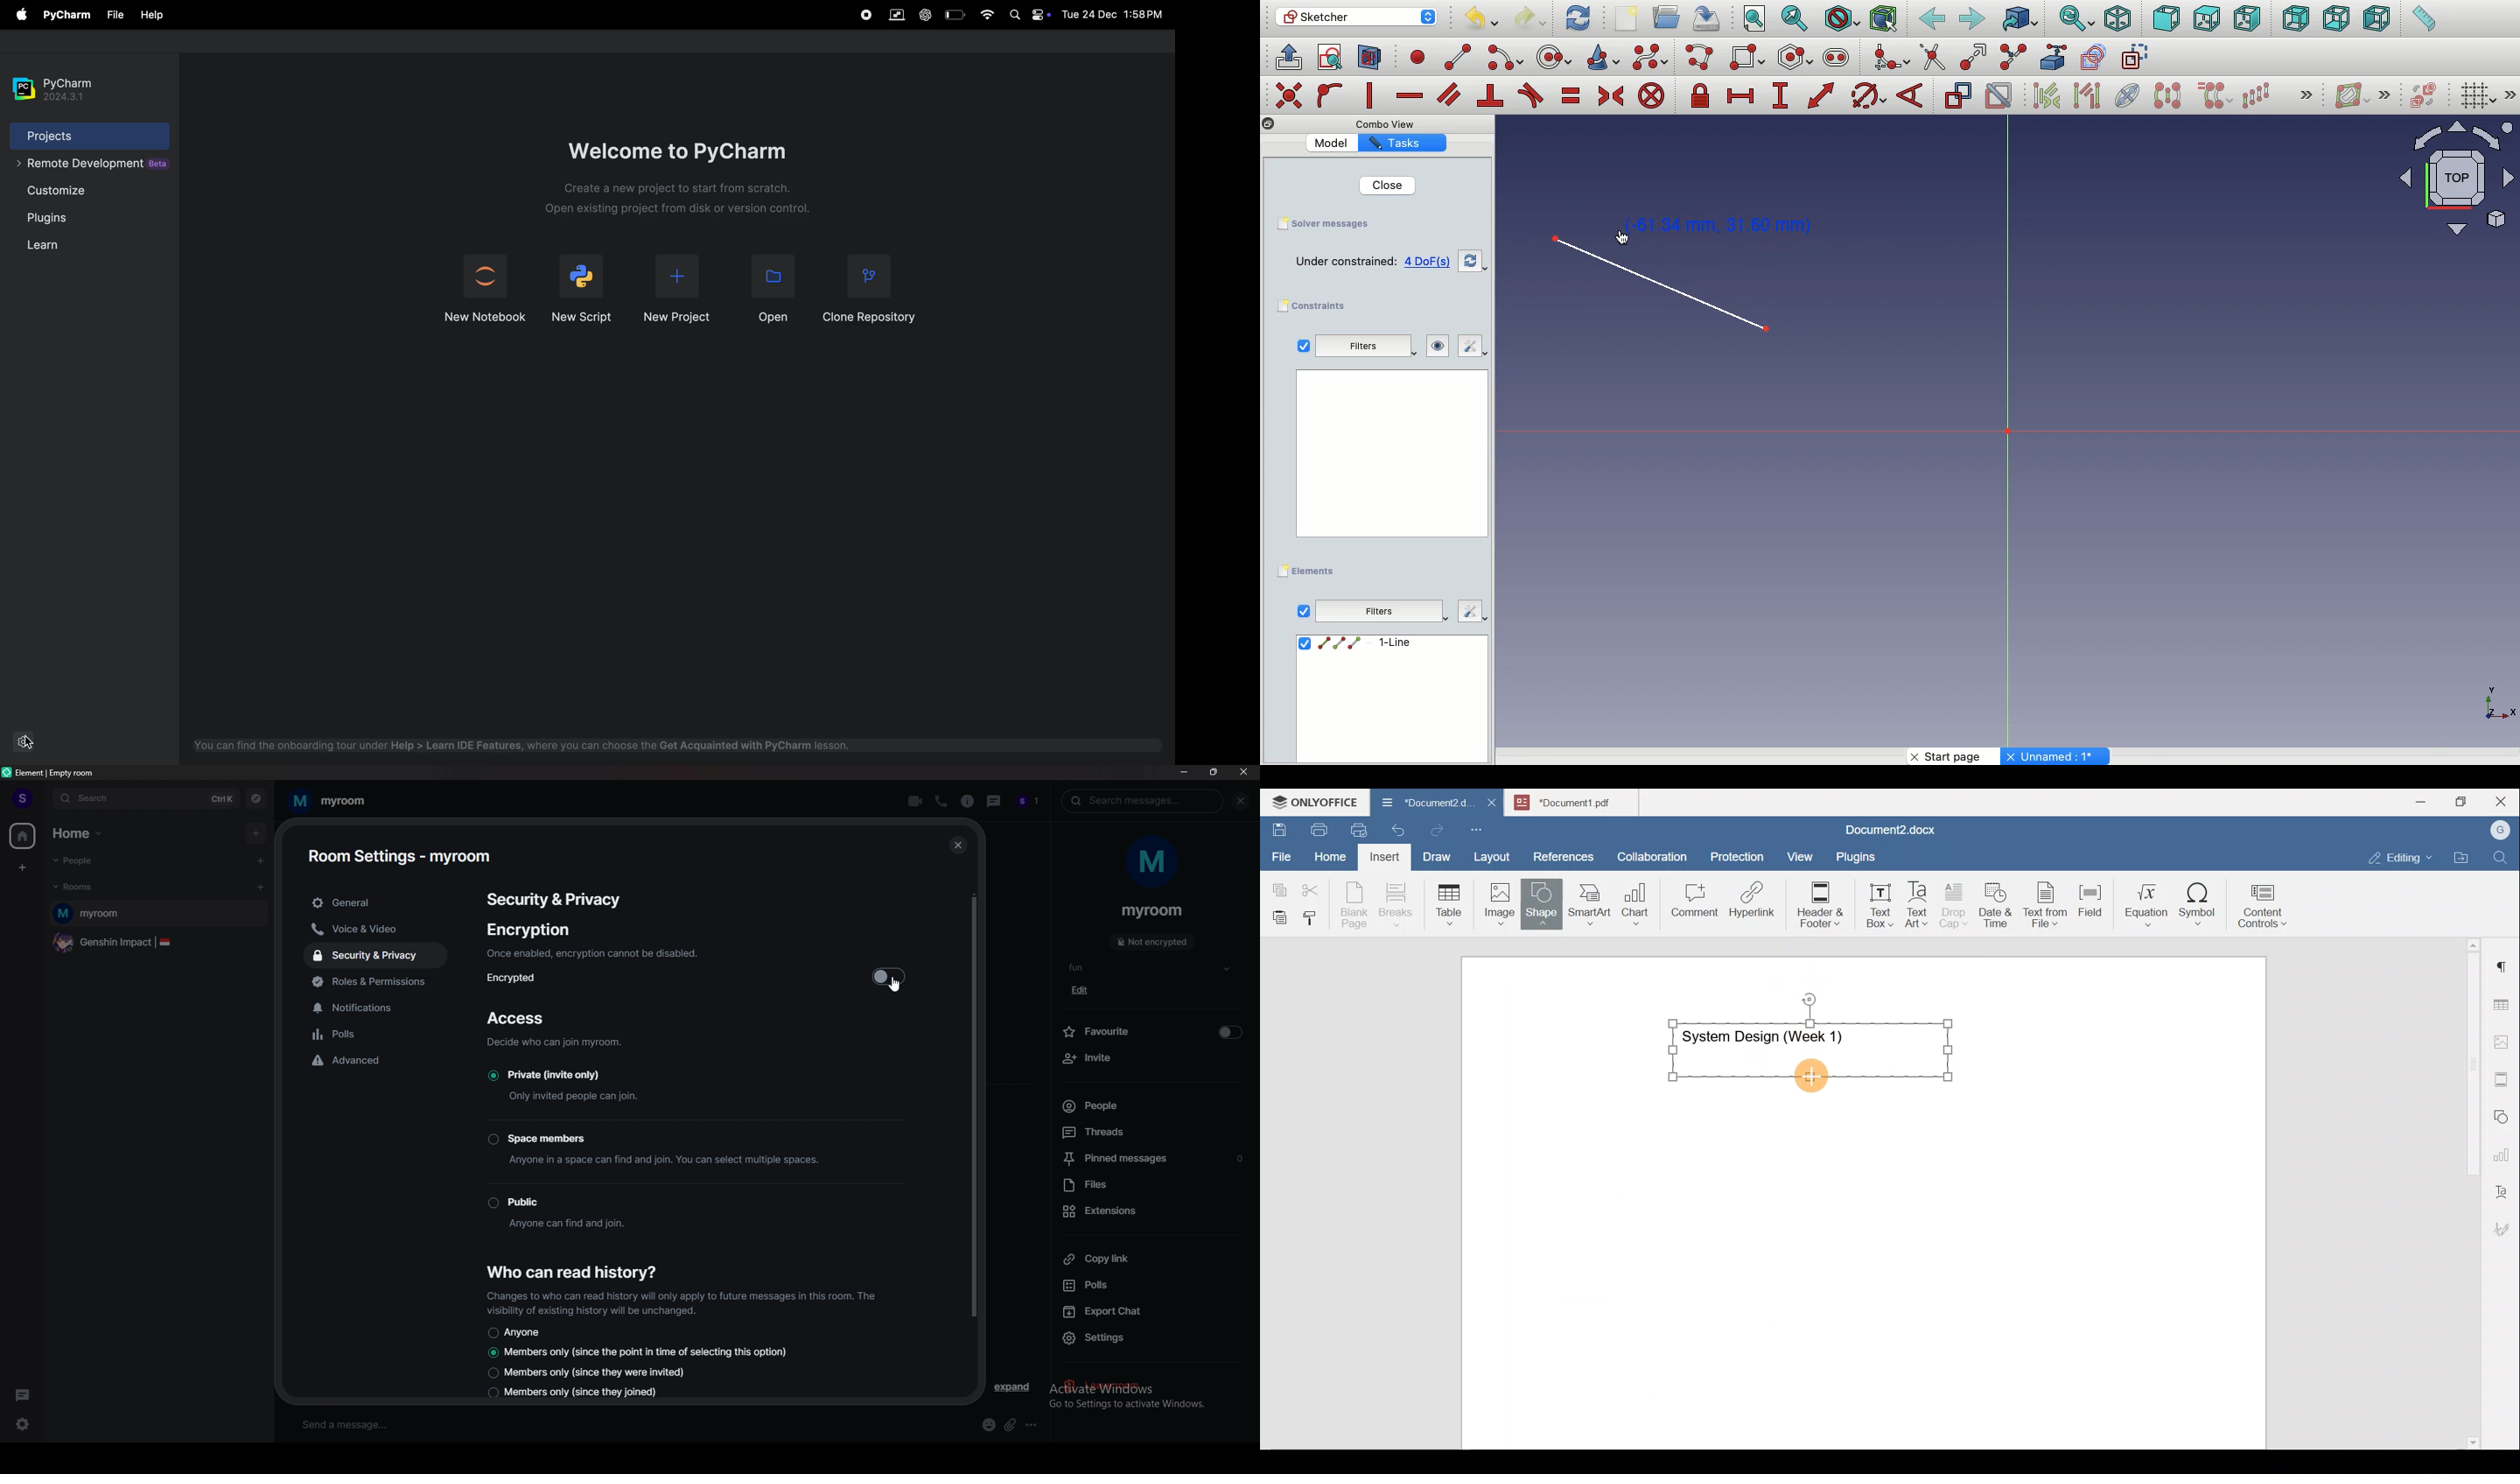 This screenshot has height=1484, width=2520. Describe the element at coordinates (2448, 186) in the screenshot. I see `` at that location.